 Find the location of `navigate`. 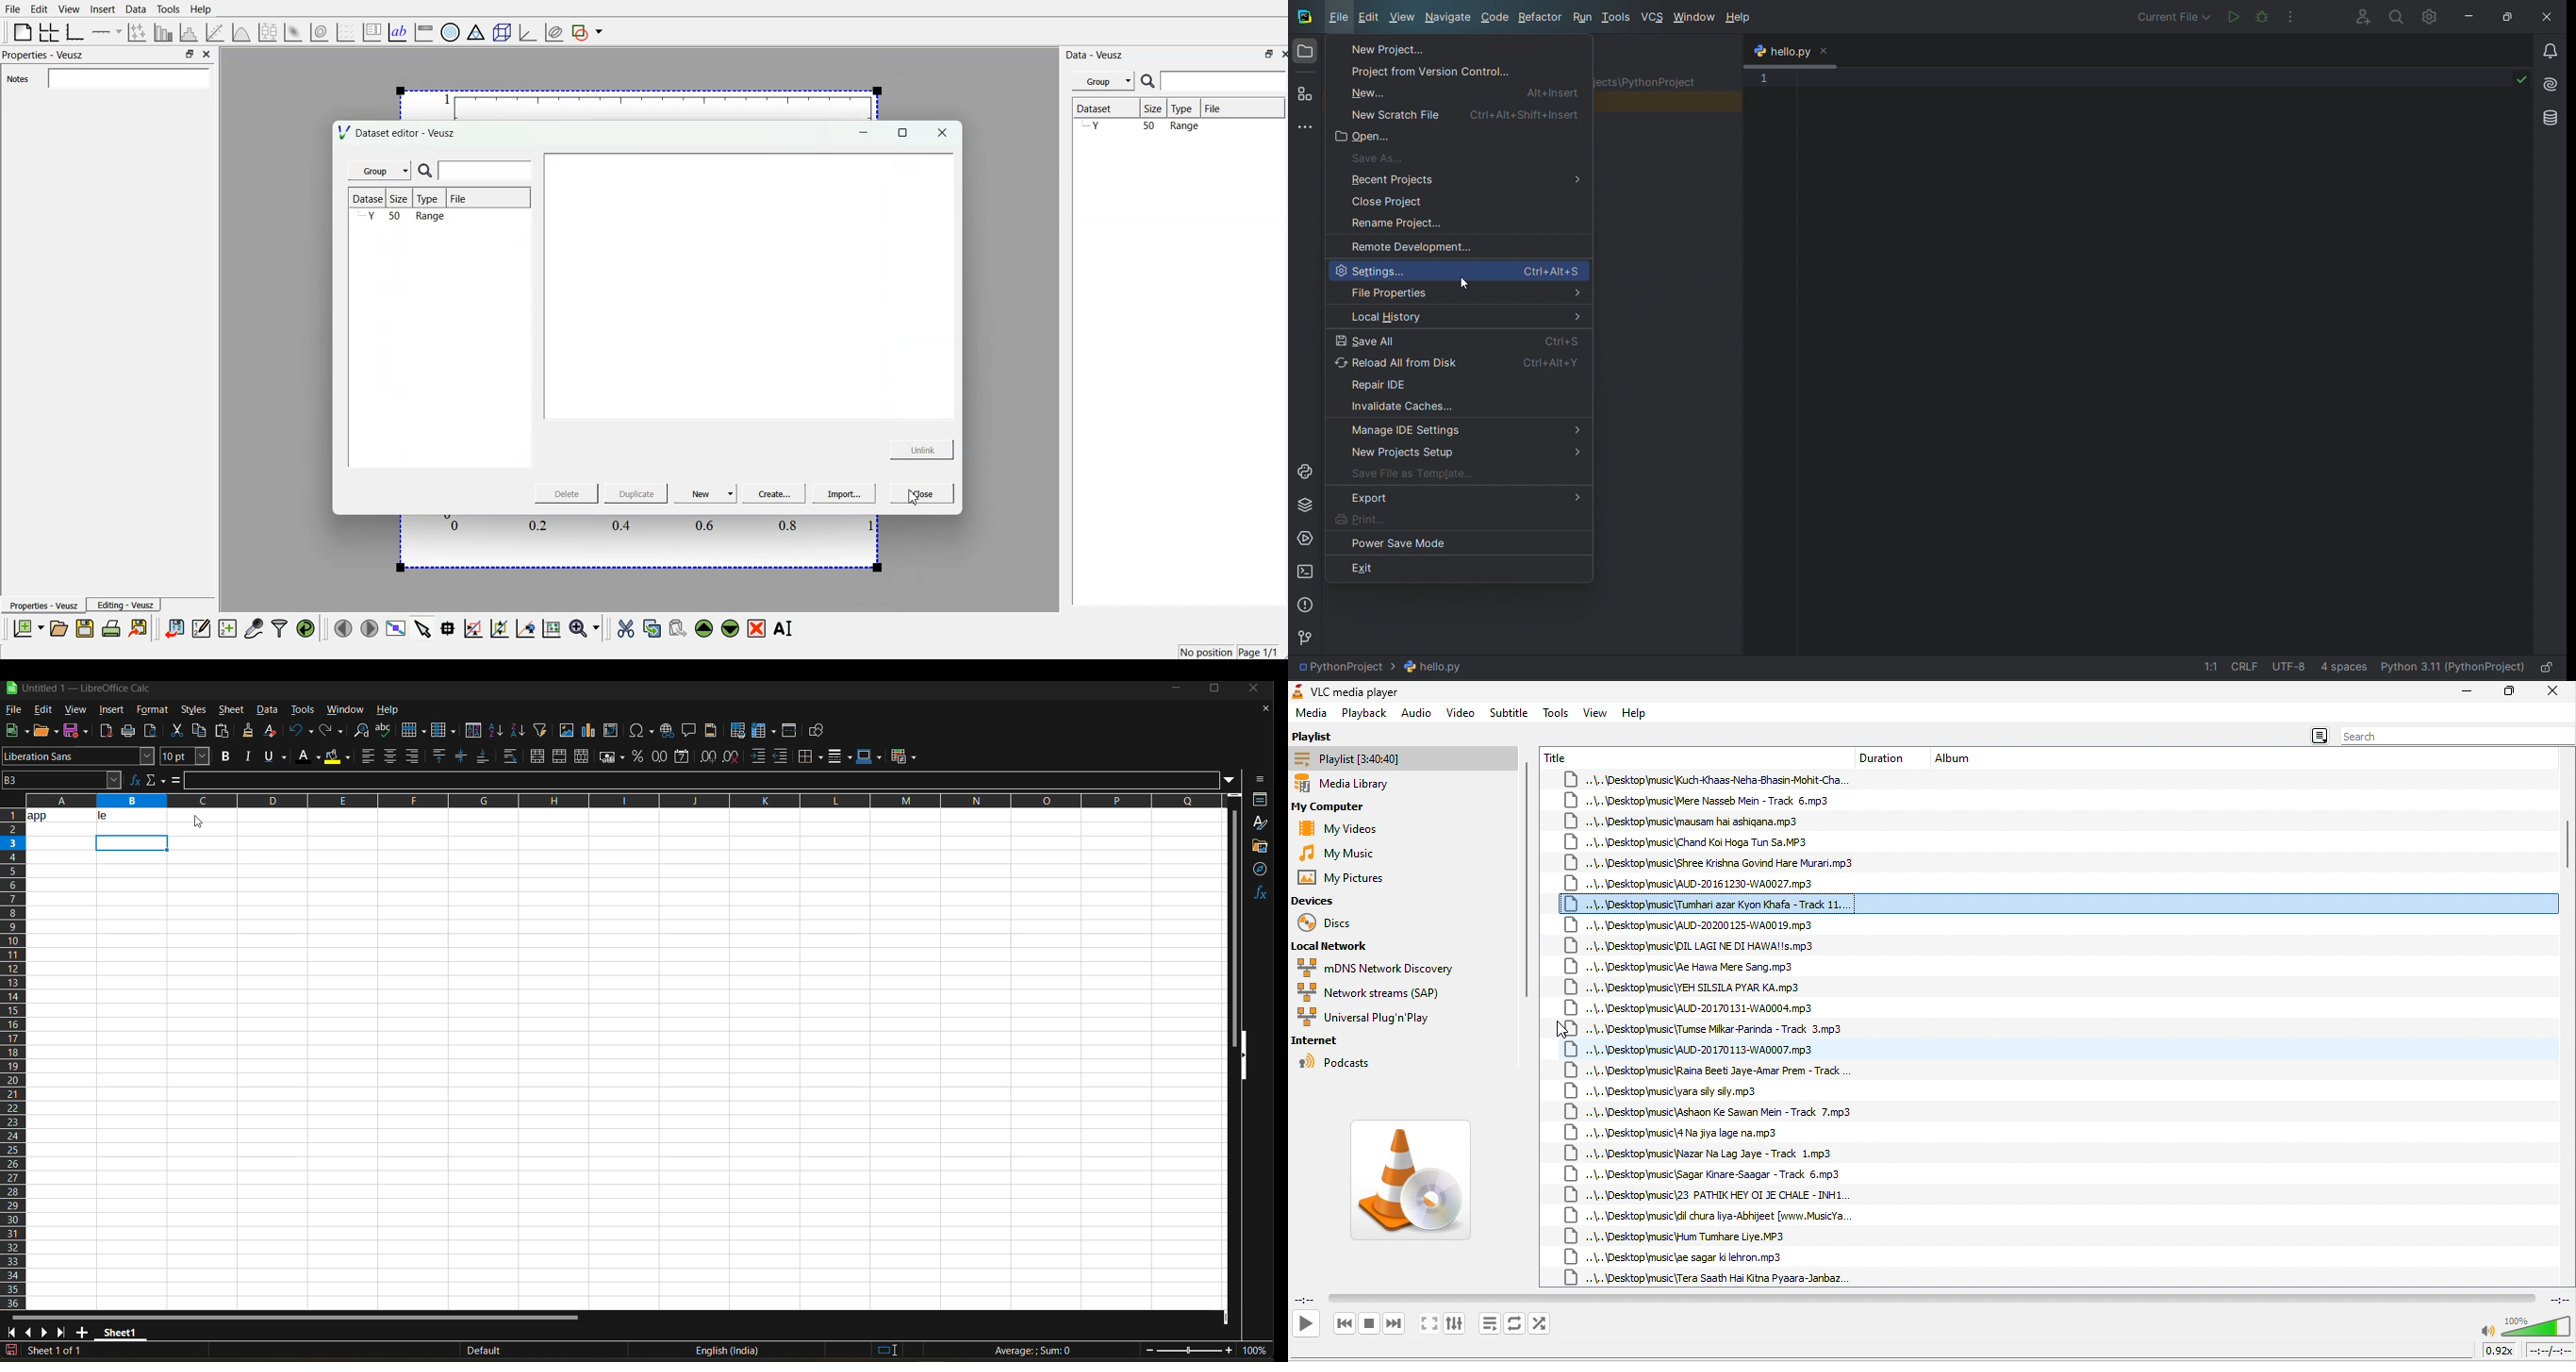

navigate is located at coordinates (1445, 17).